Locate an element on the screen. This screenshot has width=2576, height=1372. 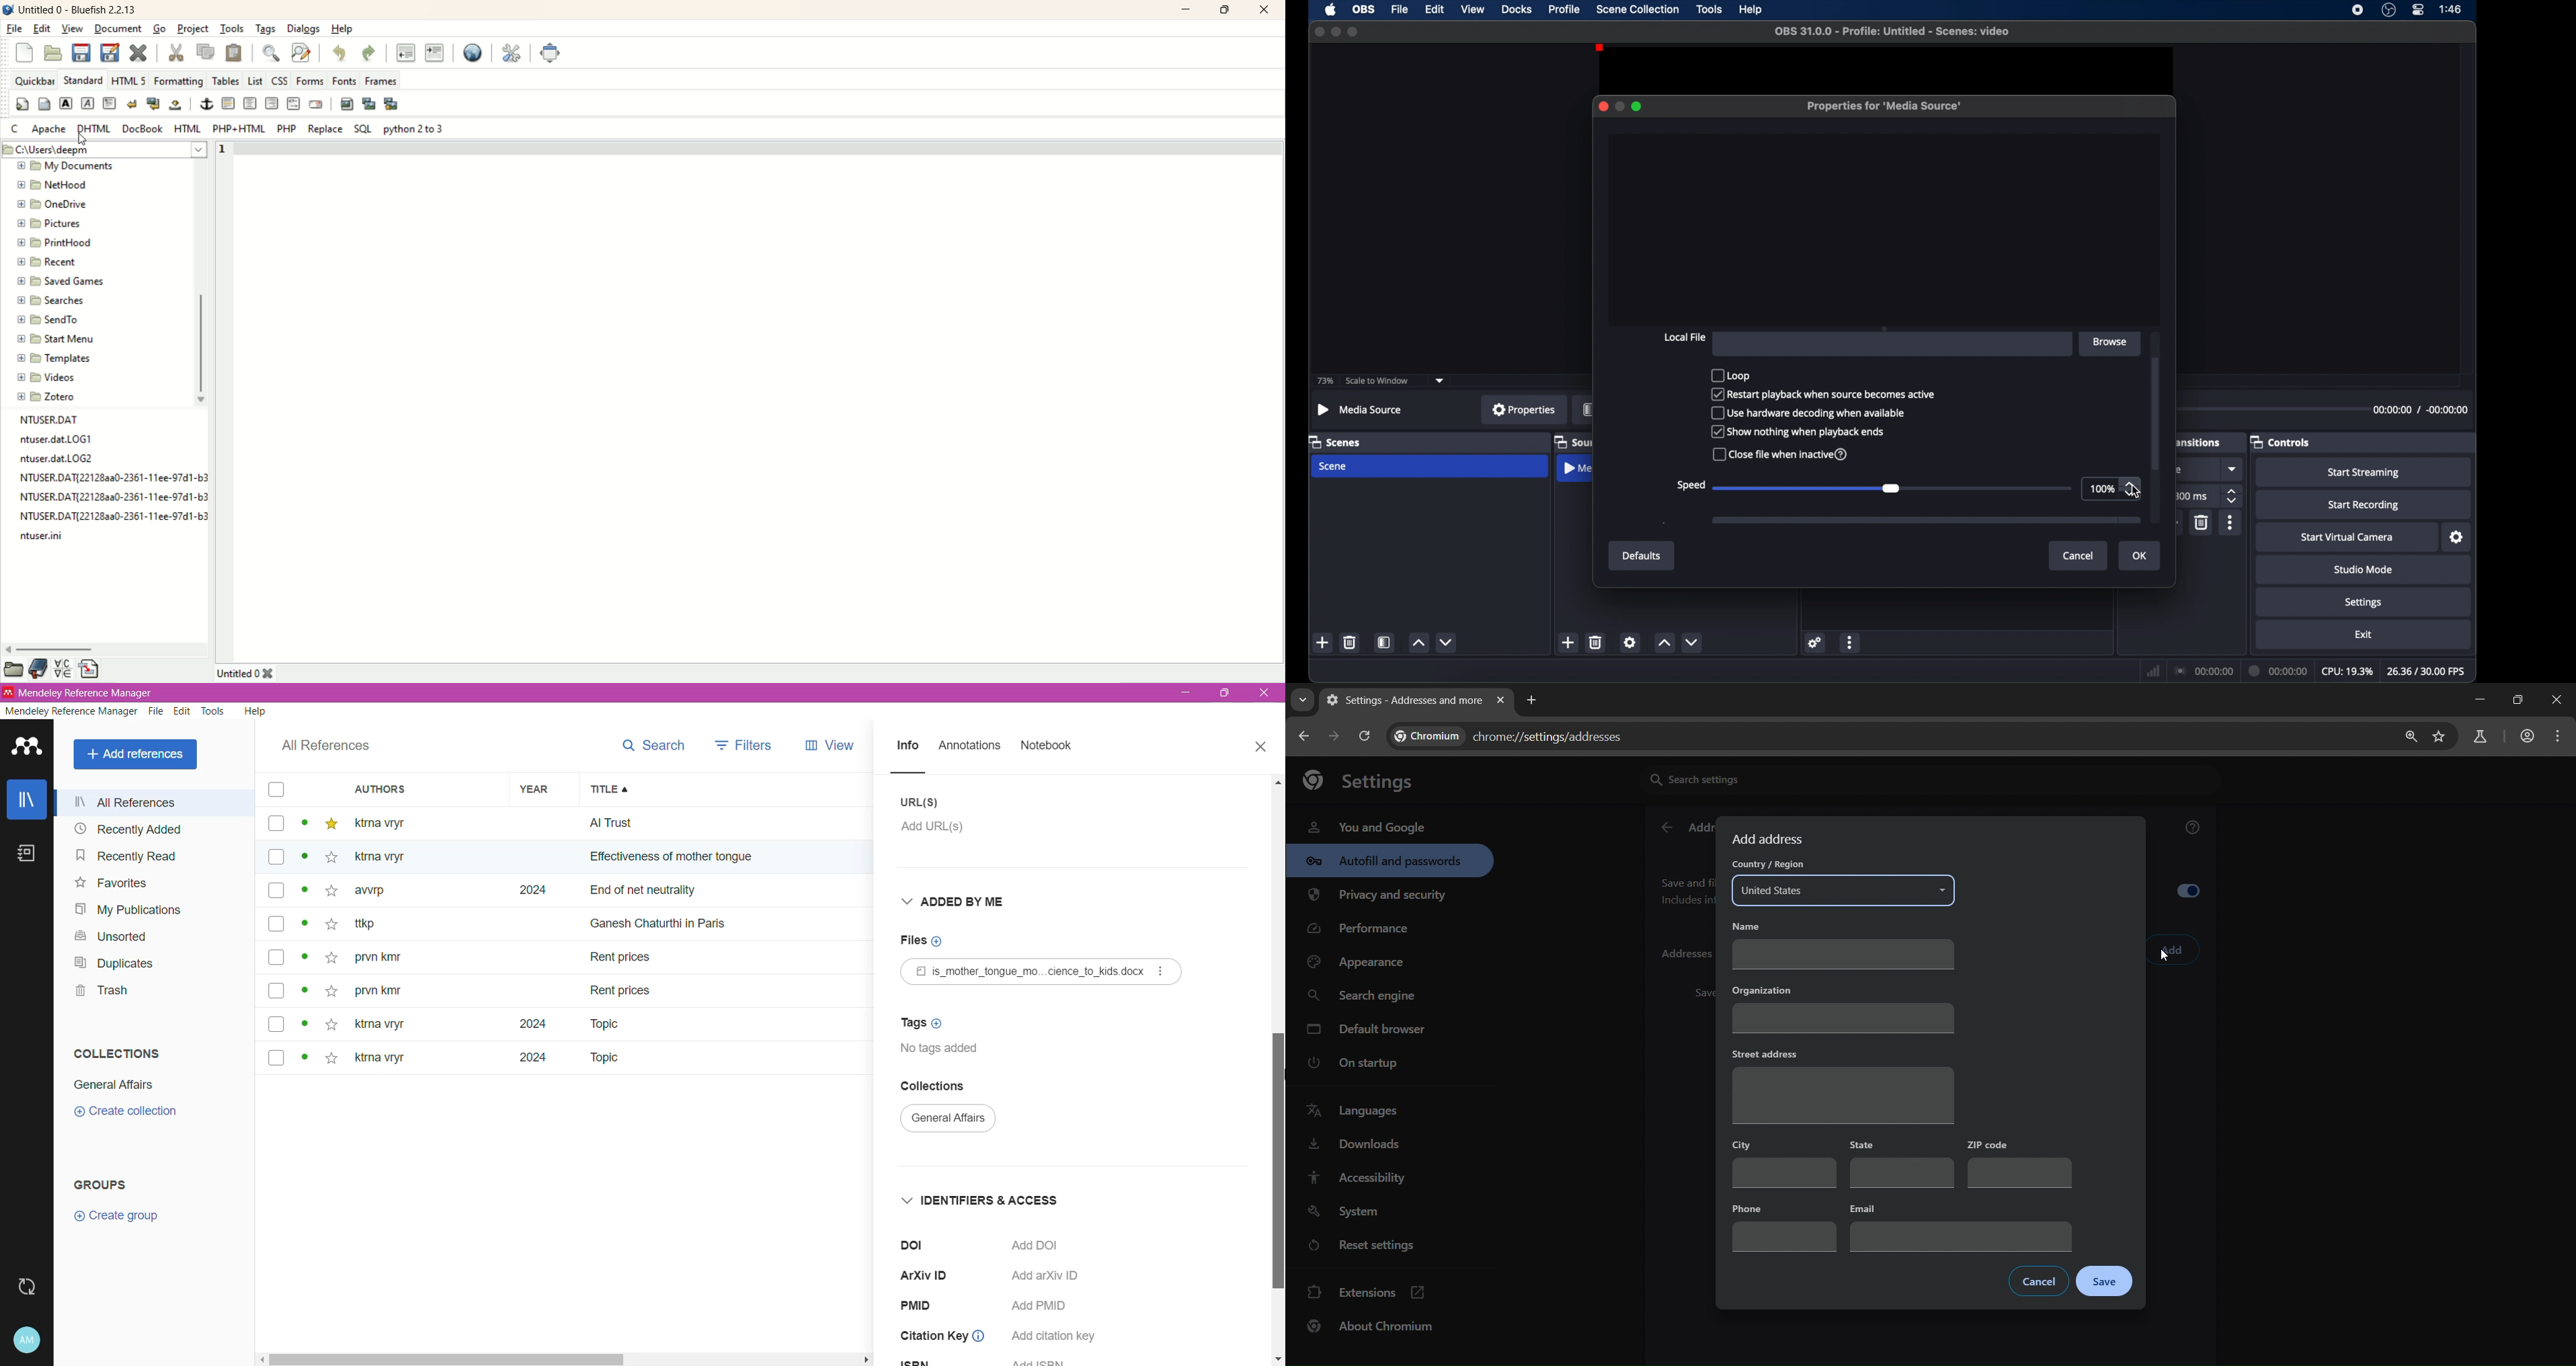
ktna vryt  is located at coordinates (377, 1025).